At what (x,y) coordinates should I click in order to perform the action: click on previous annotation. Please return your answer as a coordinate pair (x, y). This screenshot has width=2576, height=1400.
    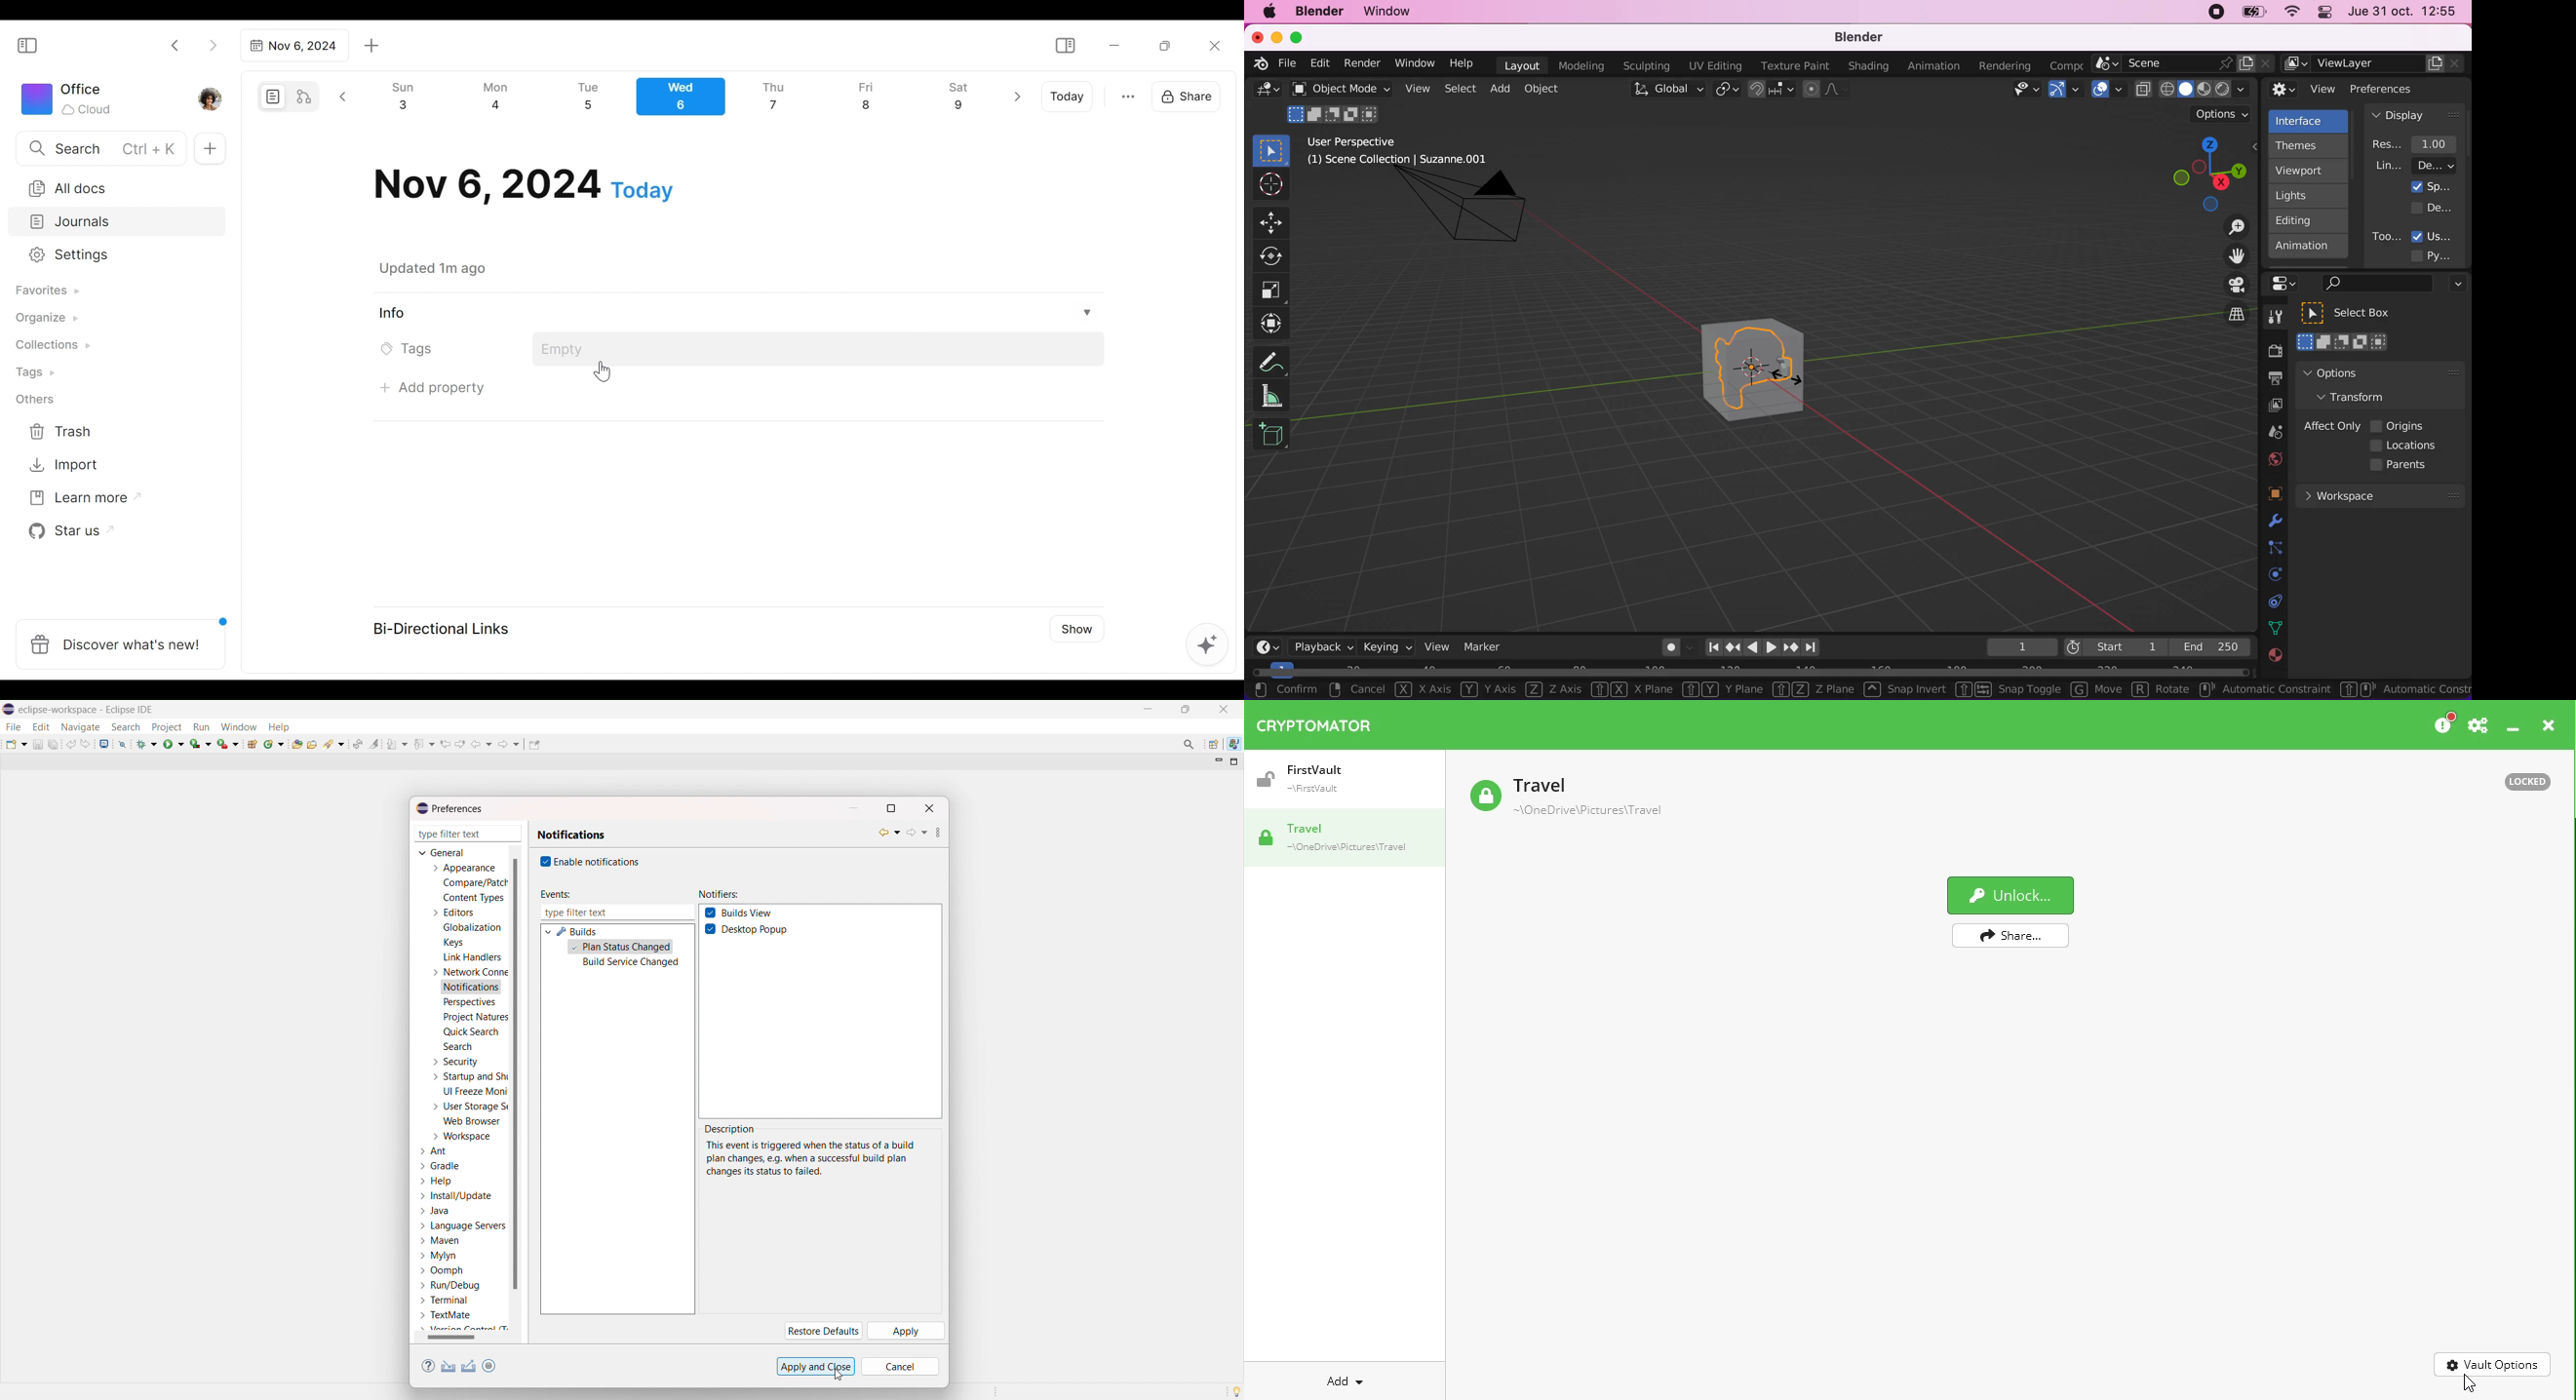
    Looking at the image, I should click on (424, 743).